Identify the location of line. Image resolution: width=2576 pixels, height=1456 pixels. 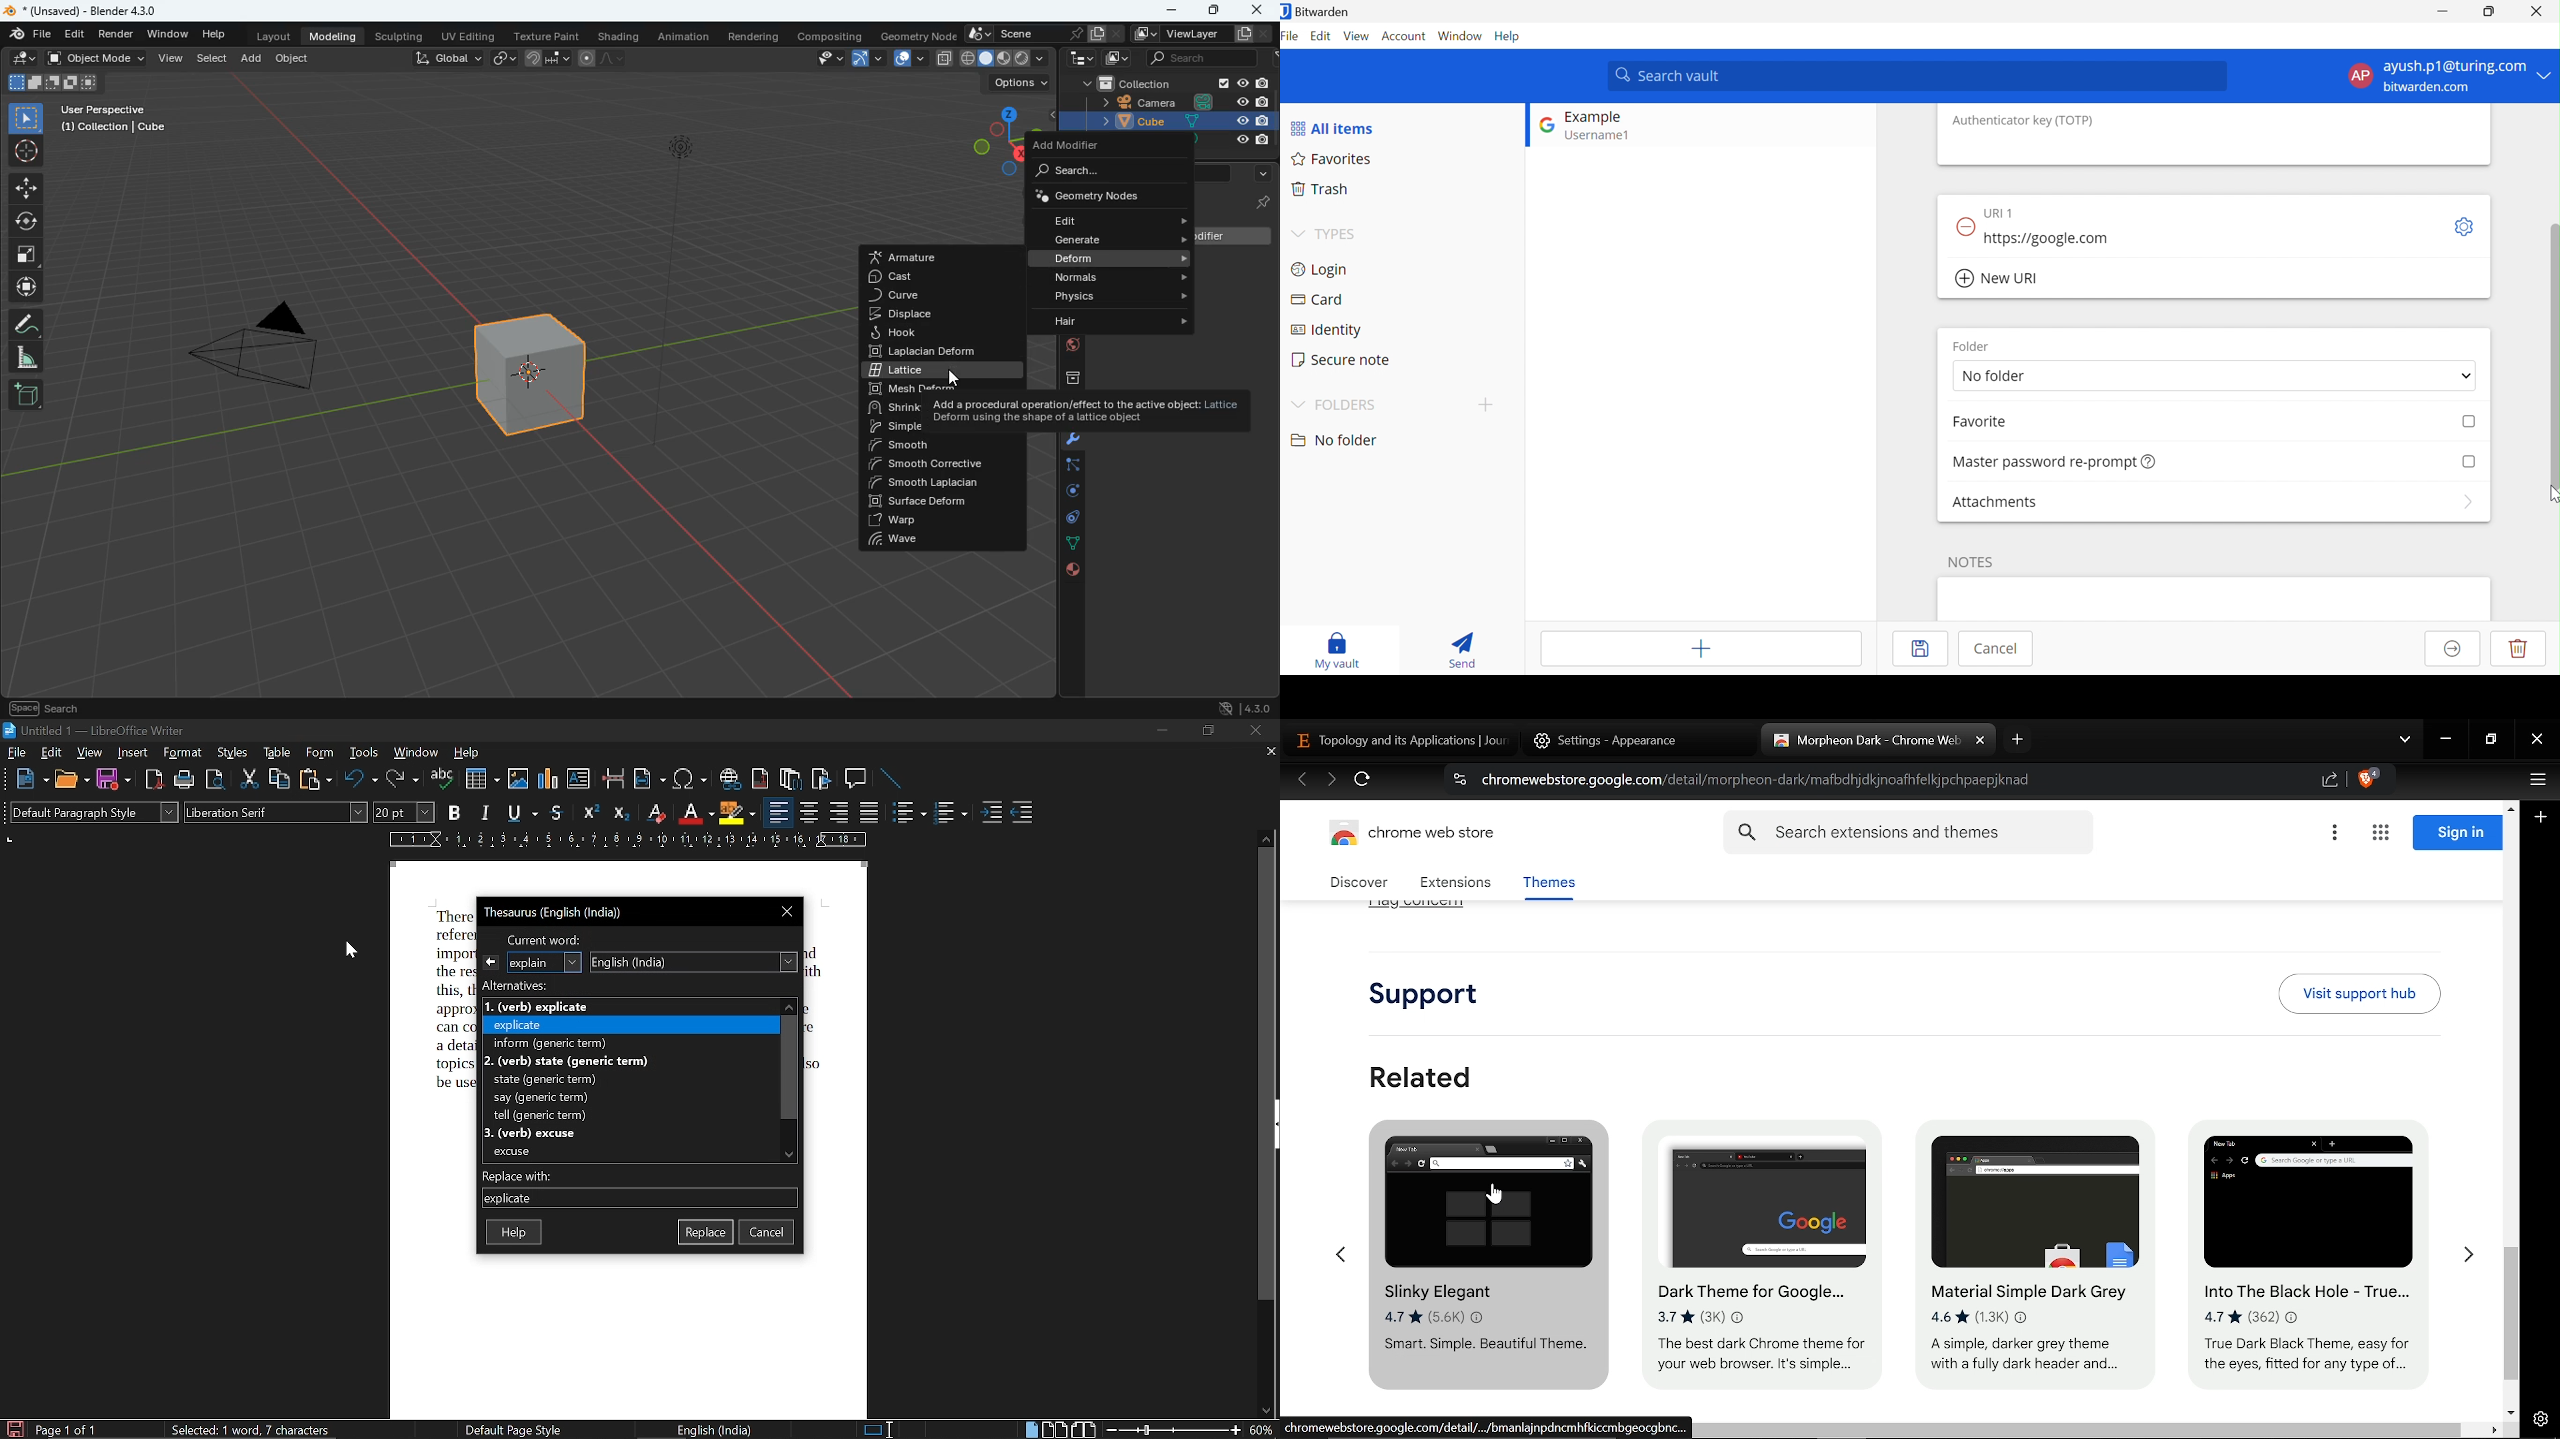
(890, 778).